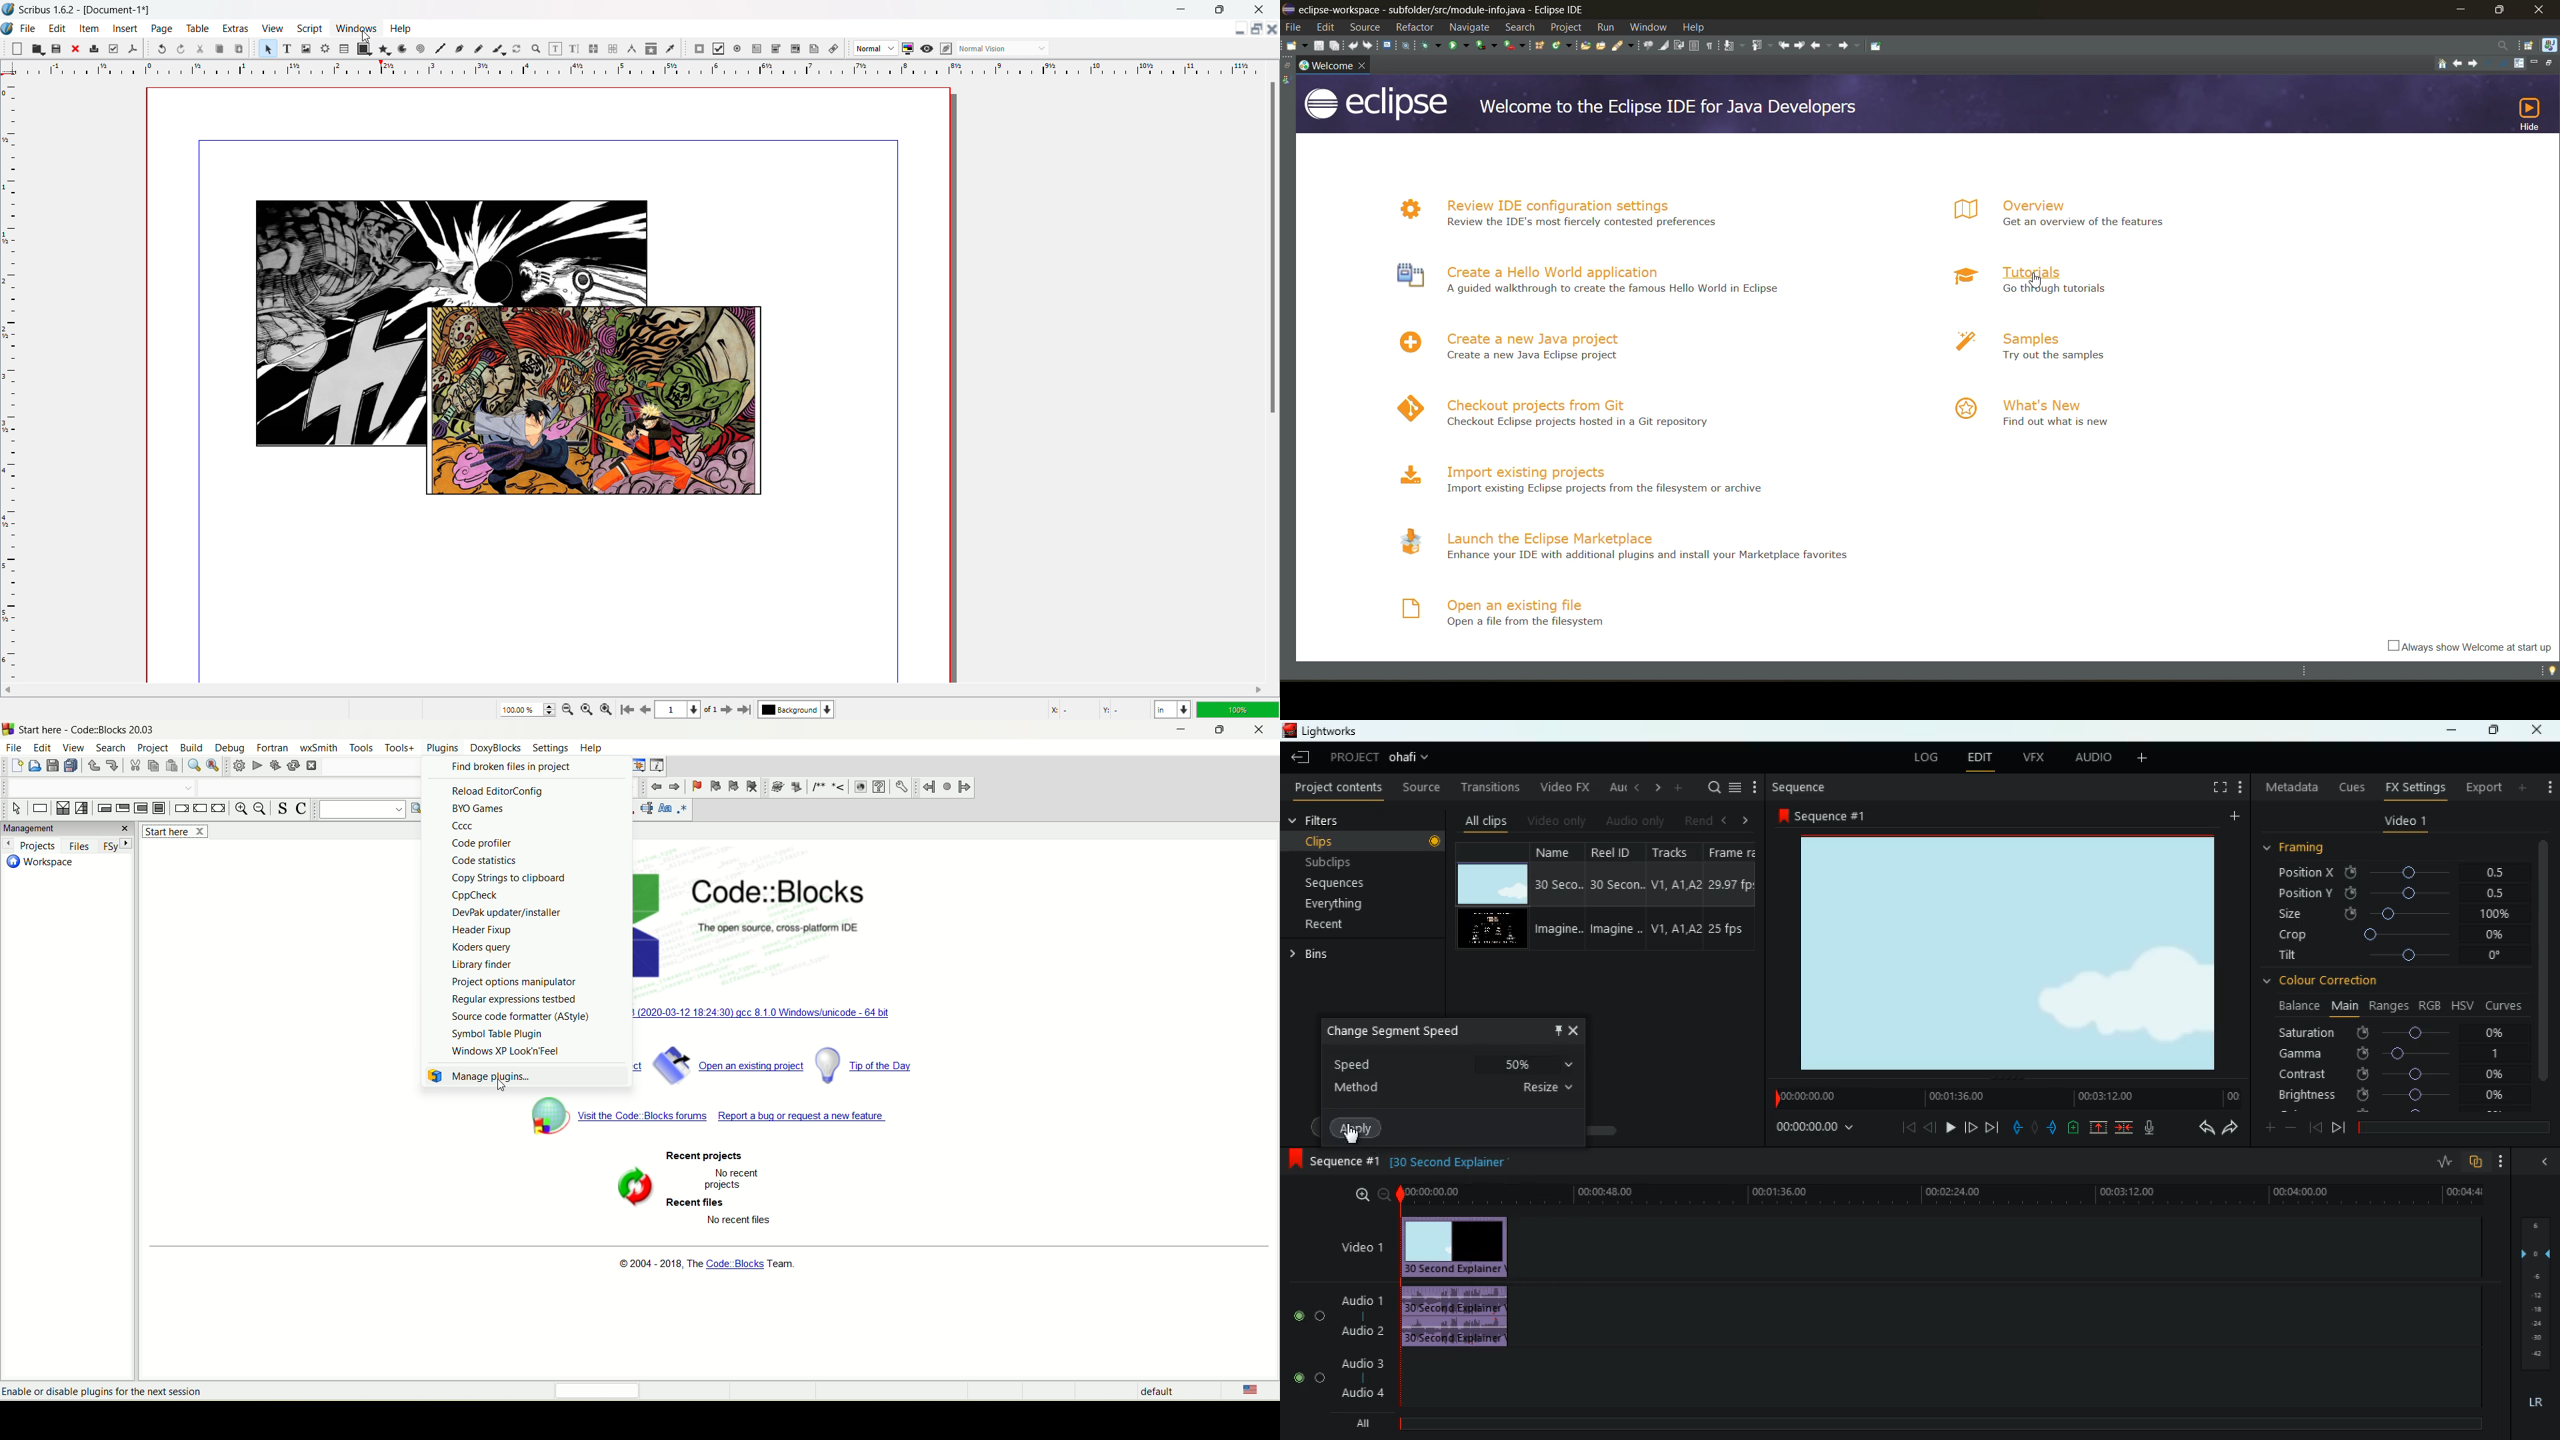  Describe the element at coordinates (1292, 28) in the screenshot. I see `file` at that location.